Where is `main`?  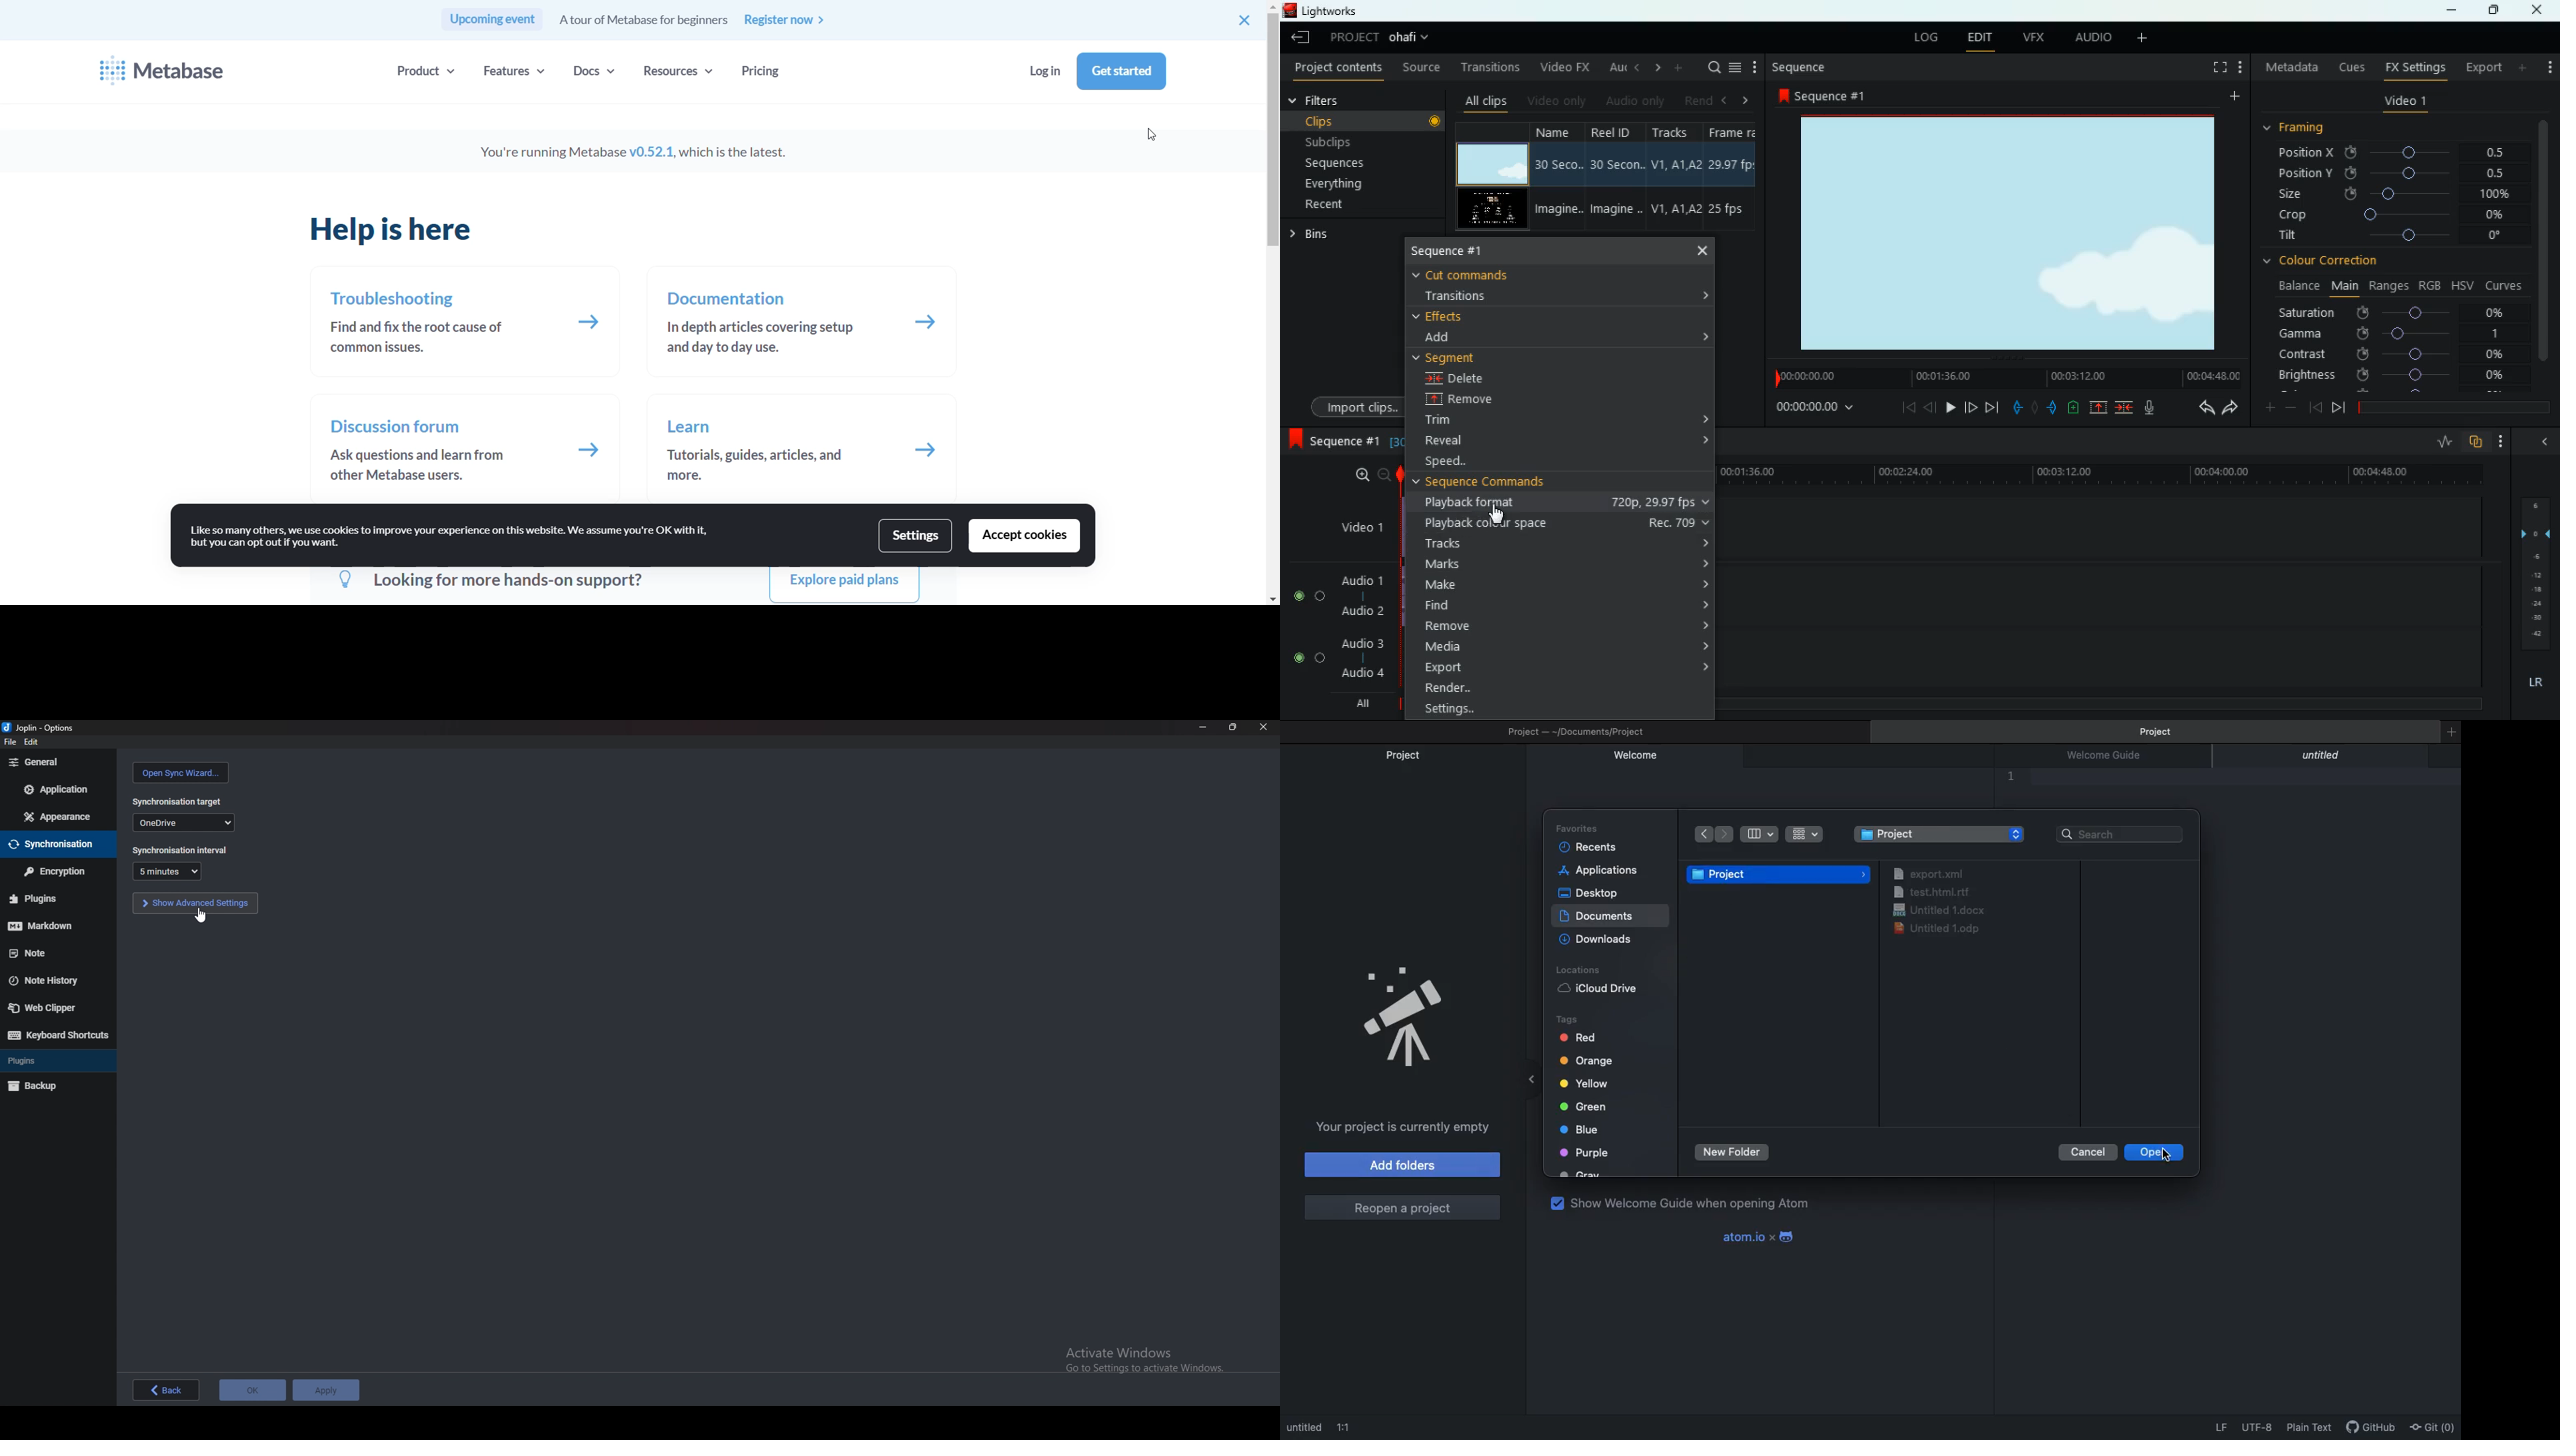 main is located at coordinates (2344, 285).